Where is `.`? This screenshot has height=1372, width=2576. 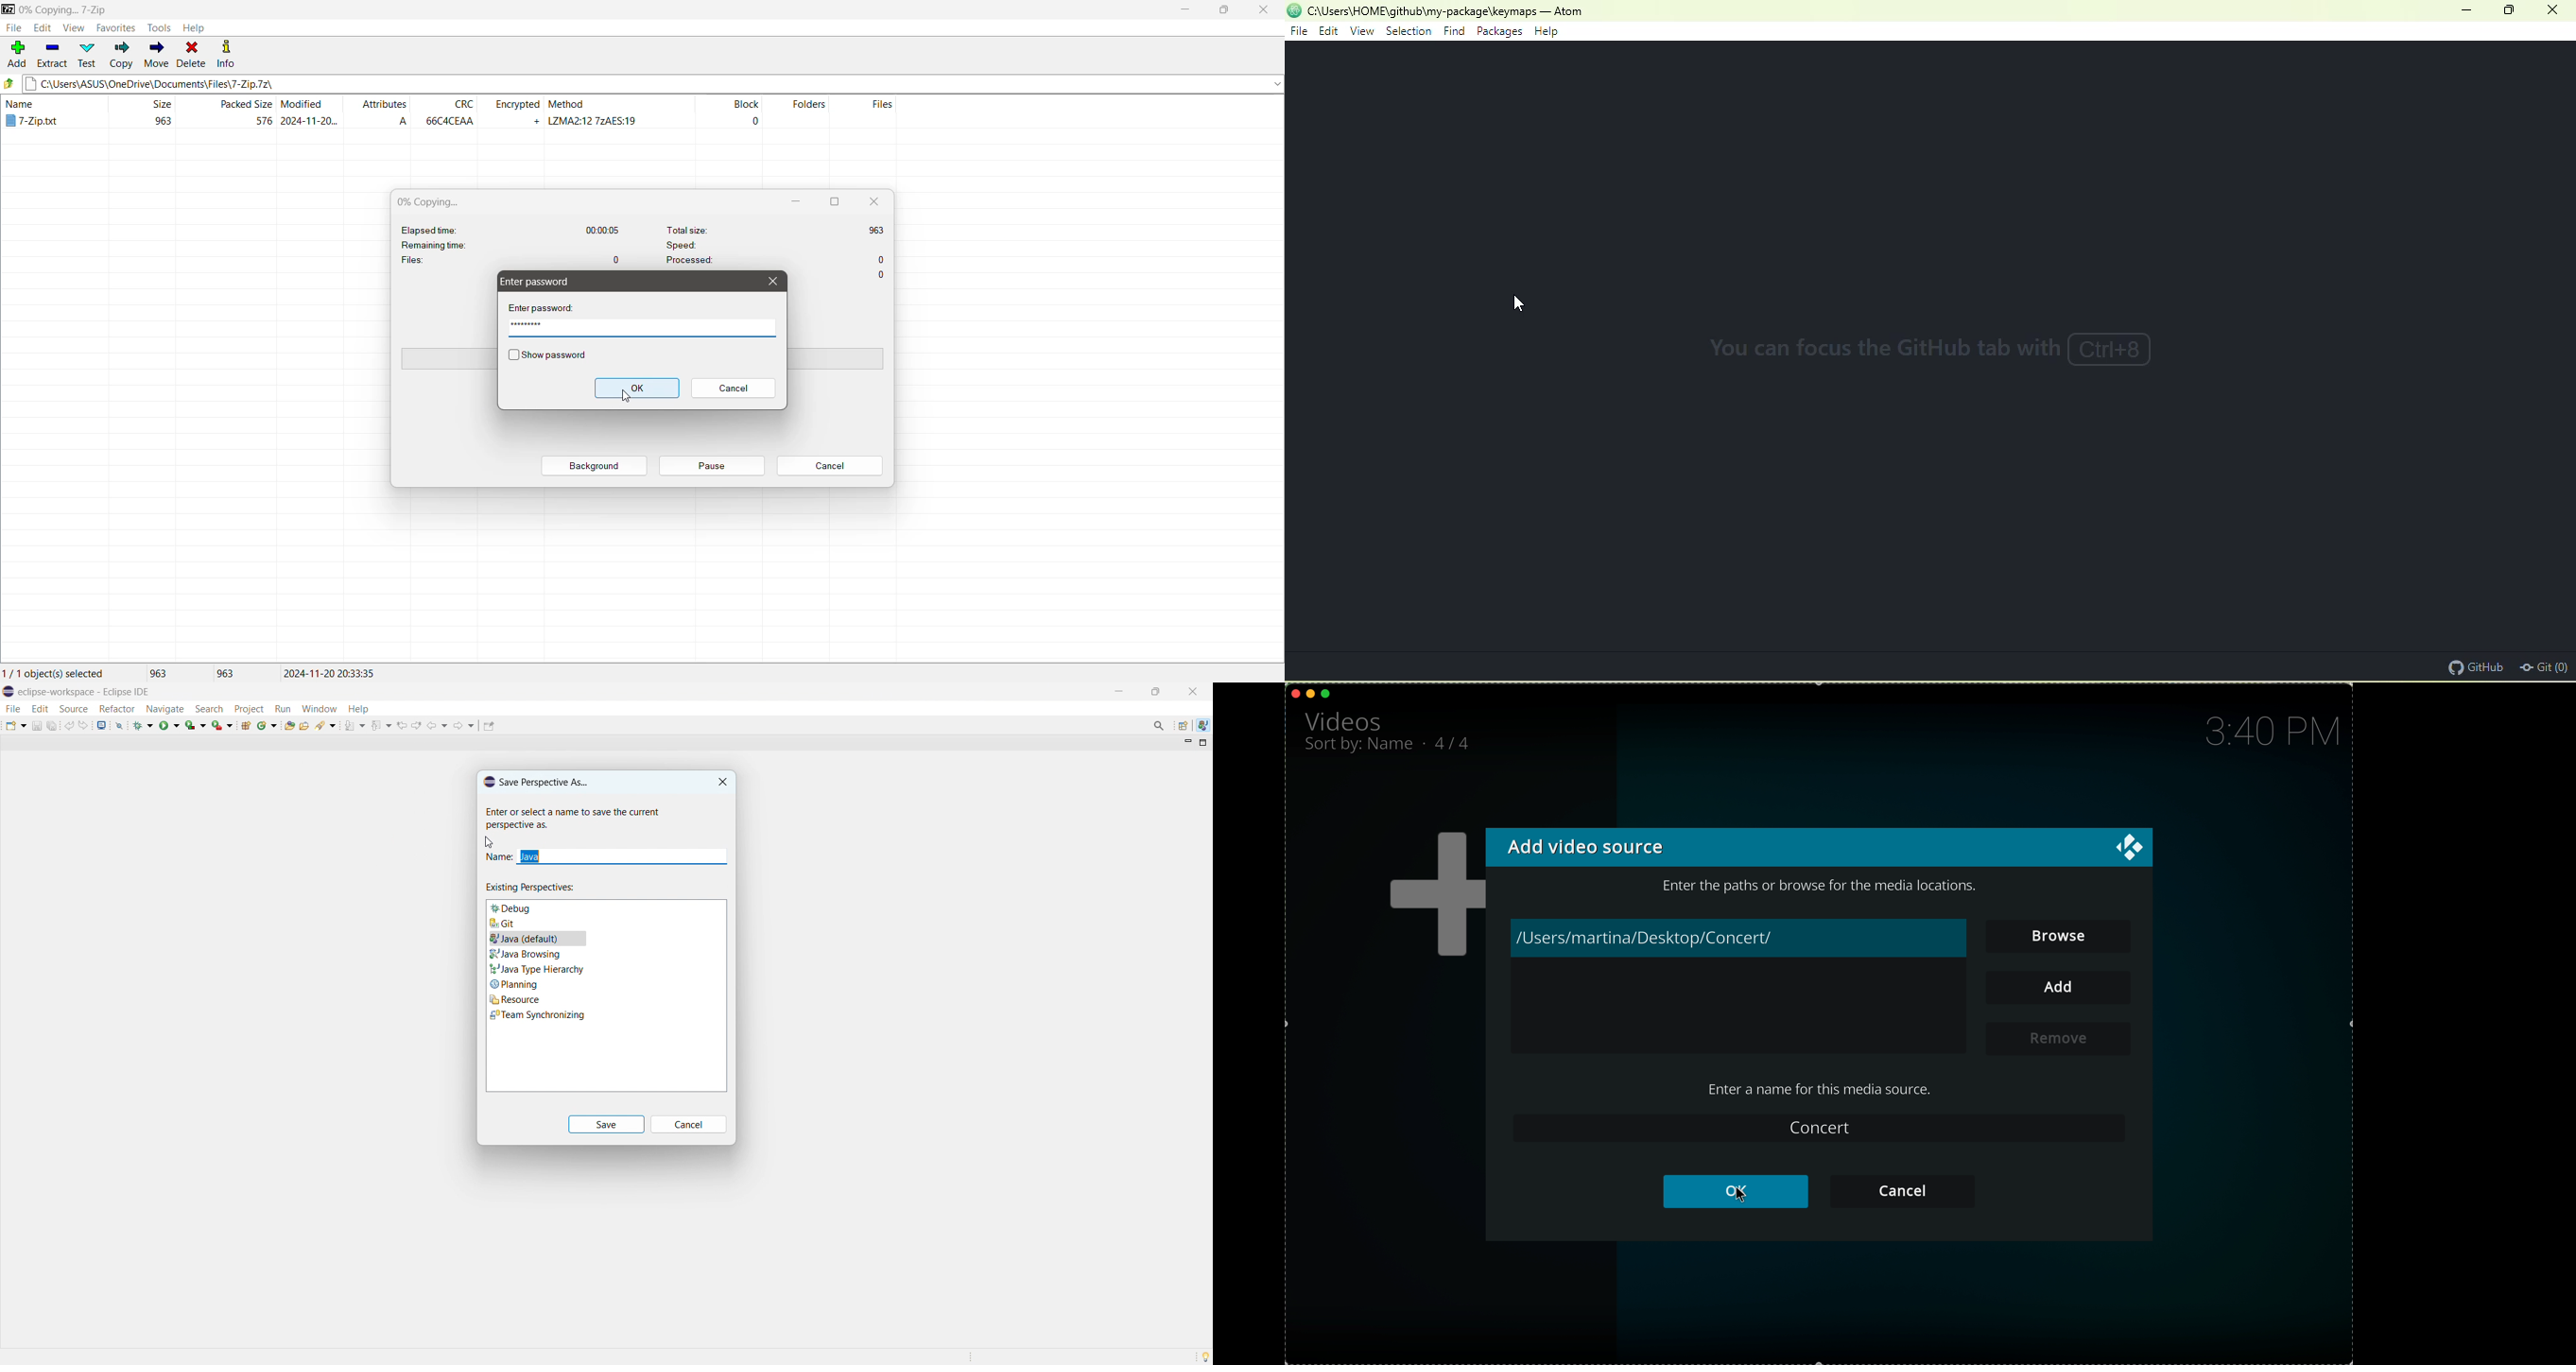
. is located at coordinates (1427, 743).